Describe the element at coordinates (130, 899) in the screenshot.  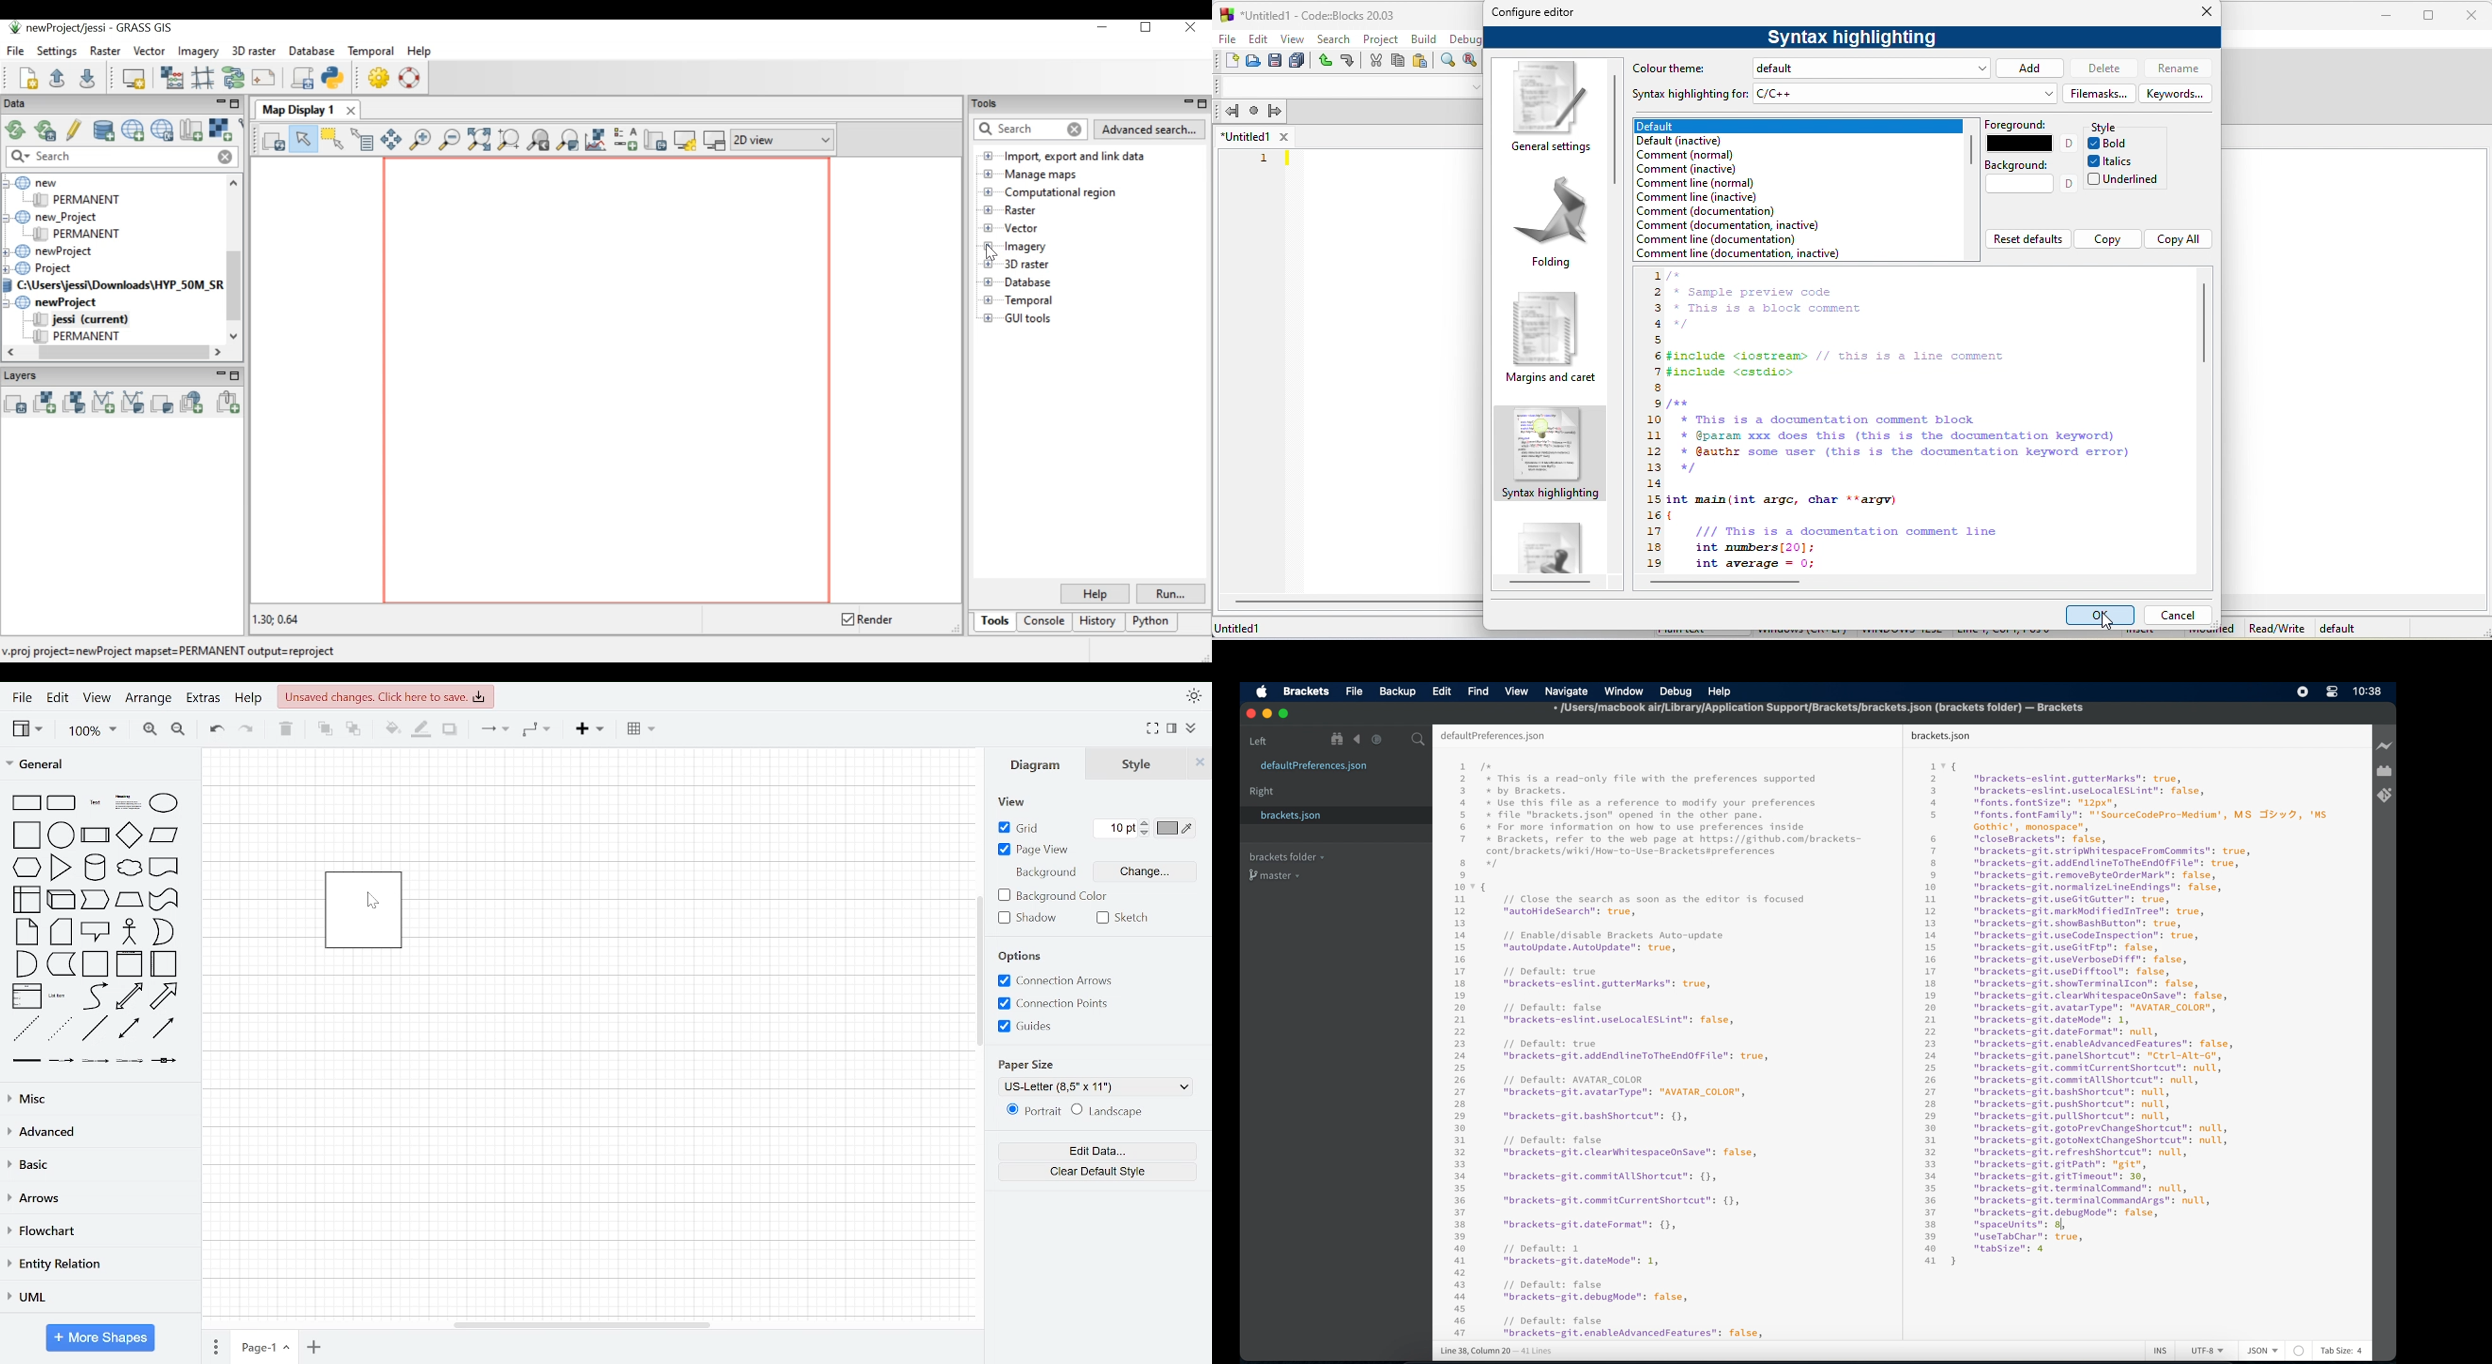
I see `trapezoid` at that location.